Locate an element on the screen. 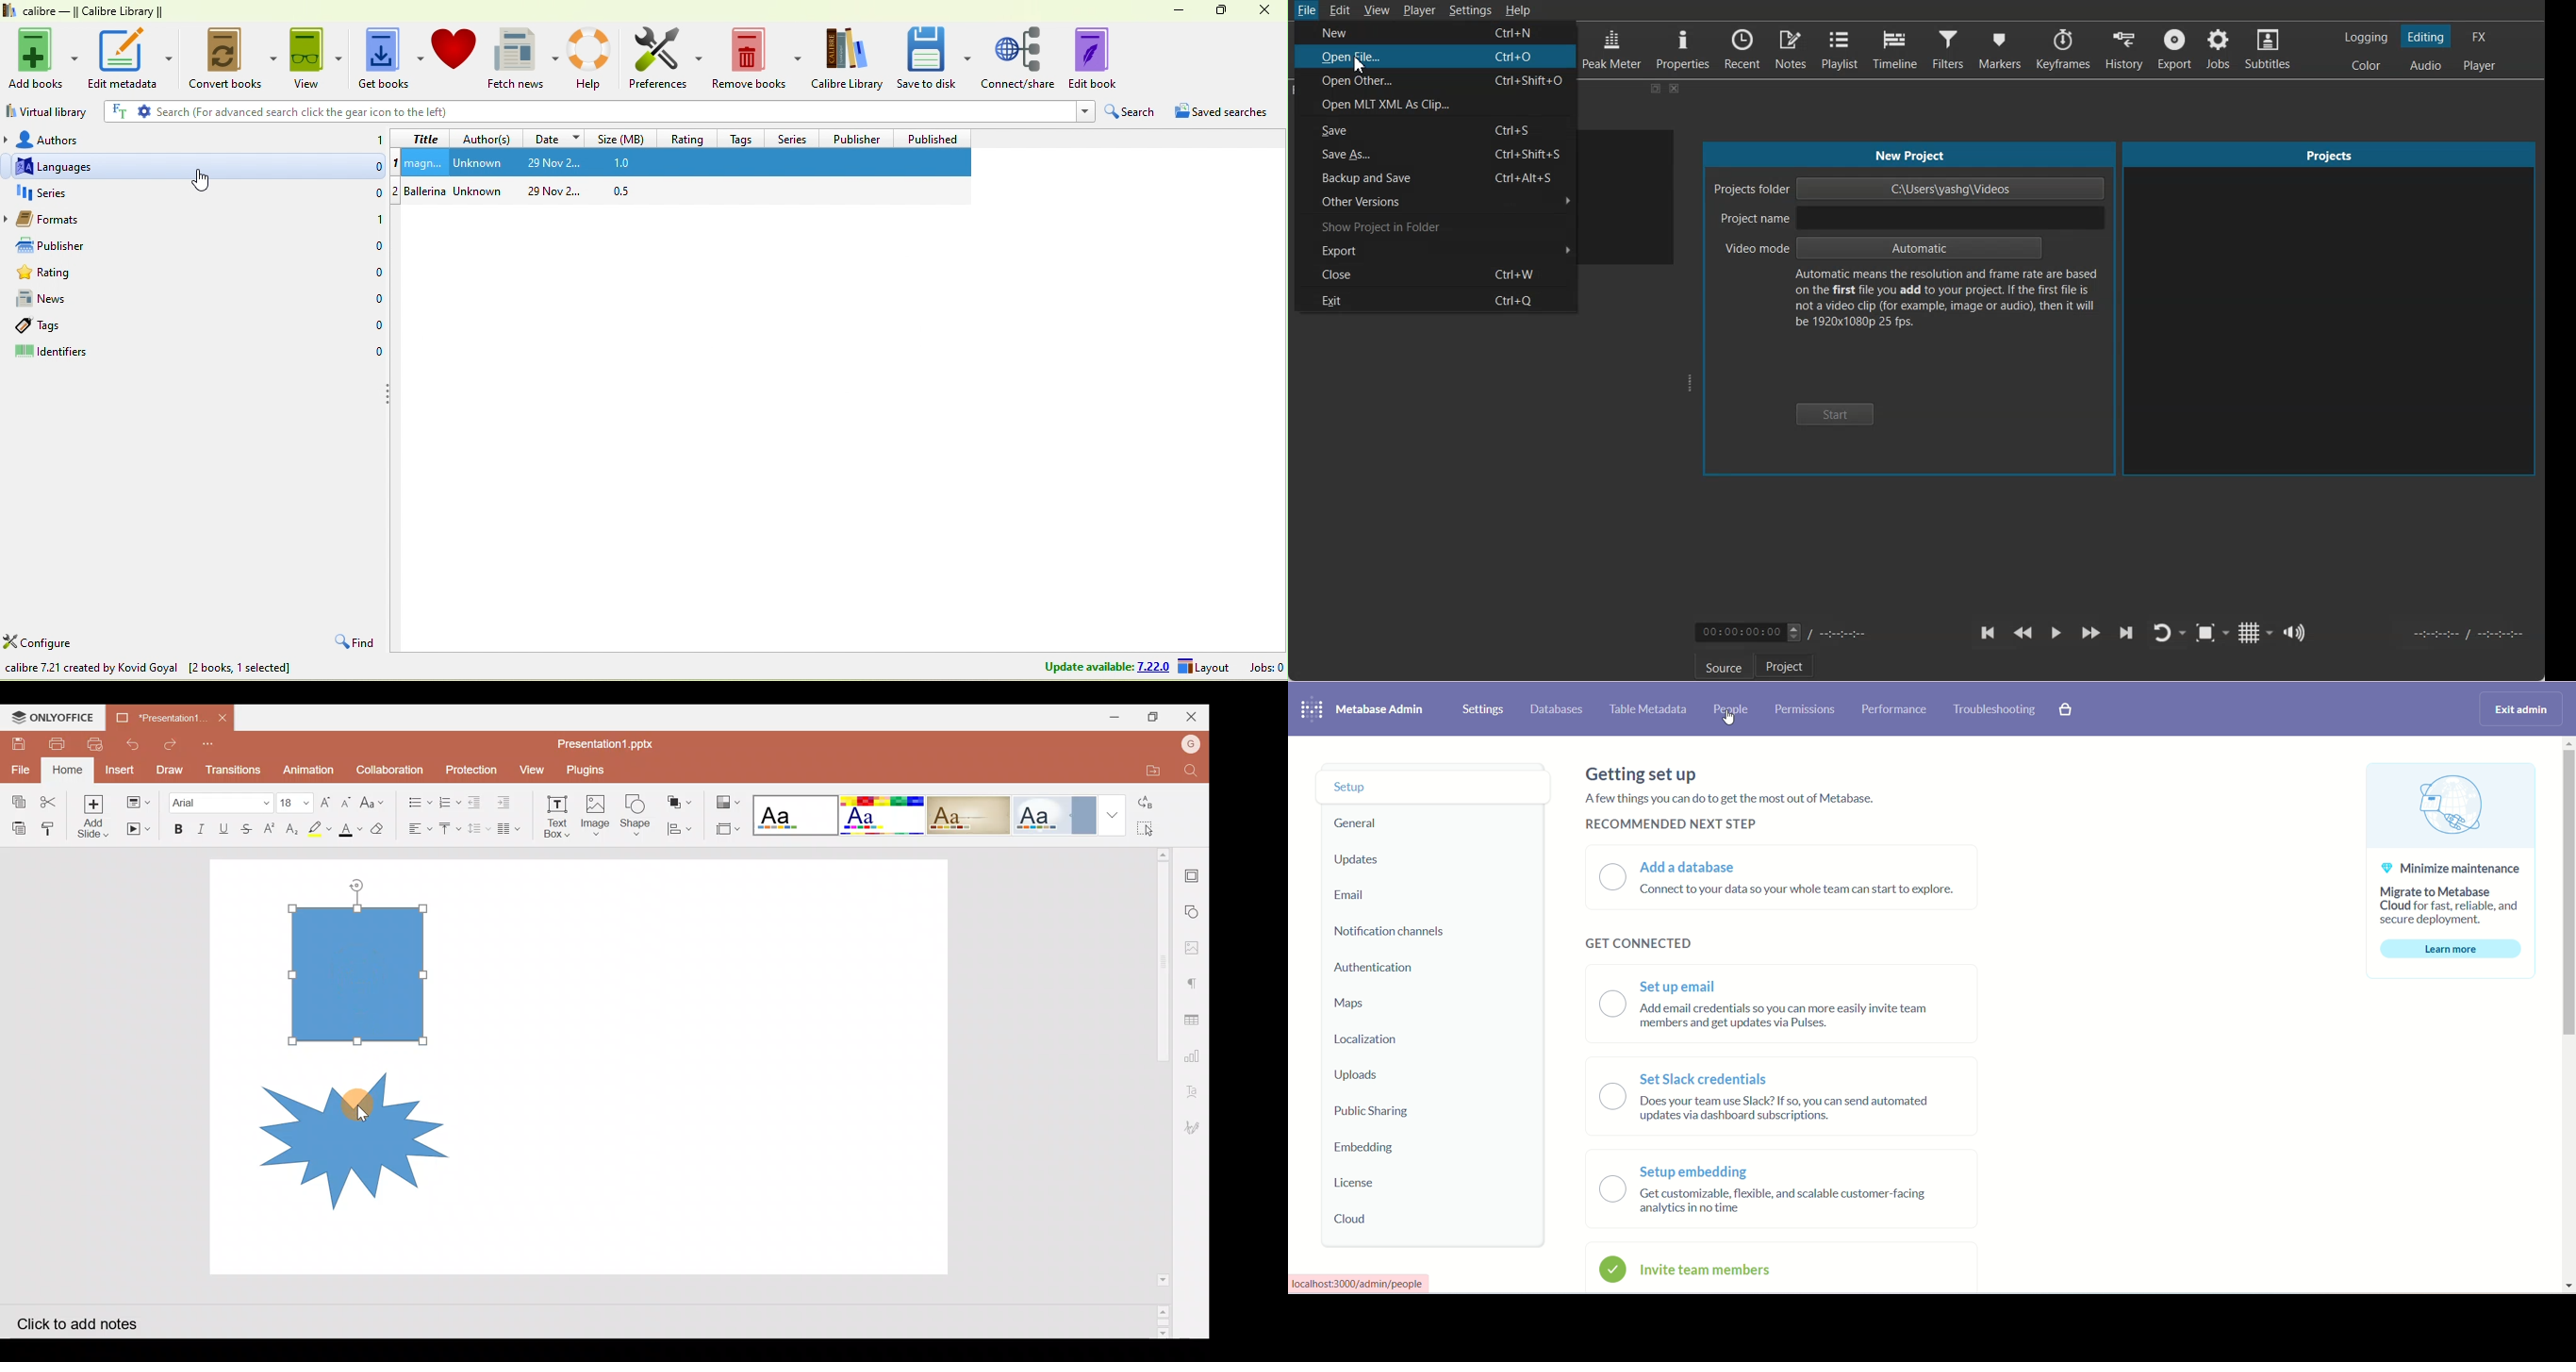 The height and width of the screenshot is (1372, 2576). notification is located at coordinates (1394, 933).